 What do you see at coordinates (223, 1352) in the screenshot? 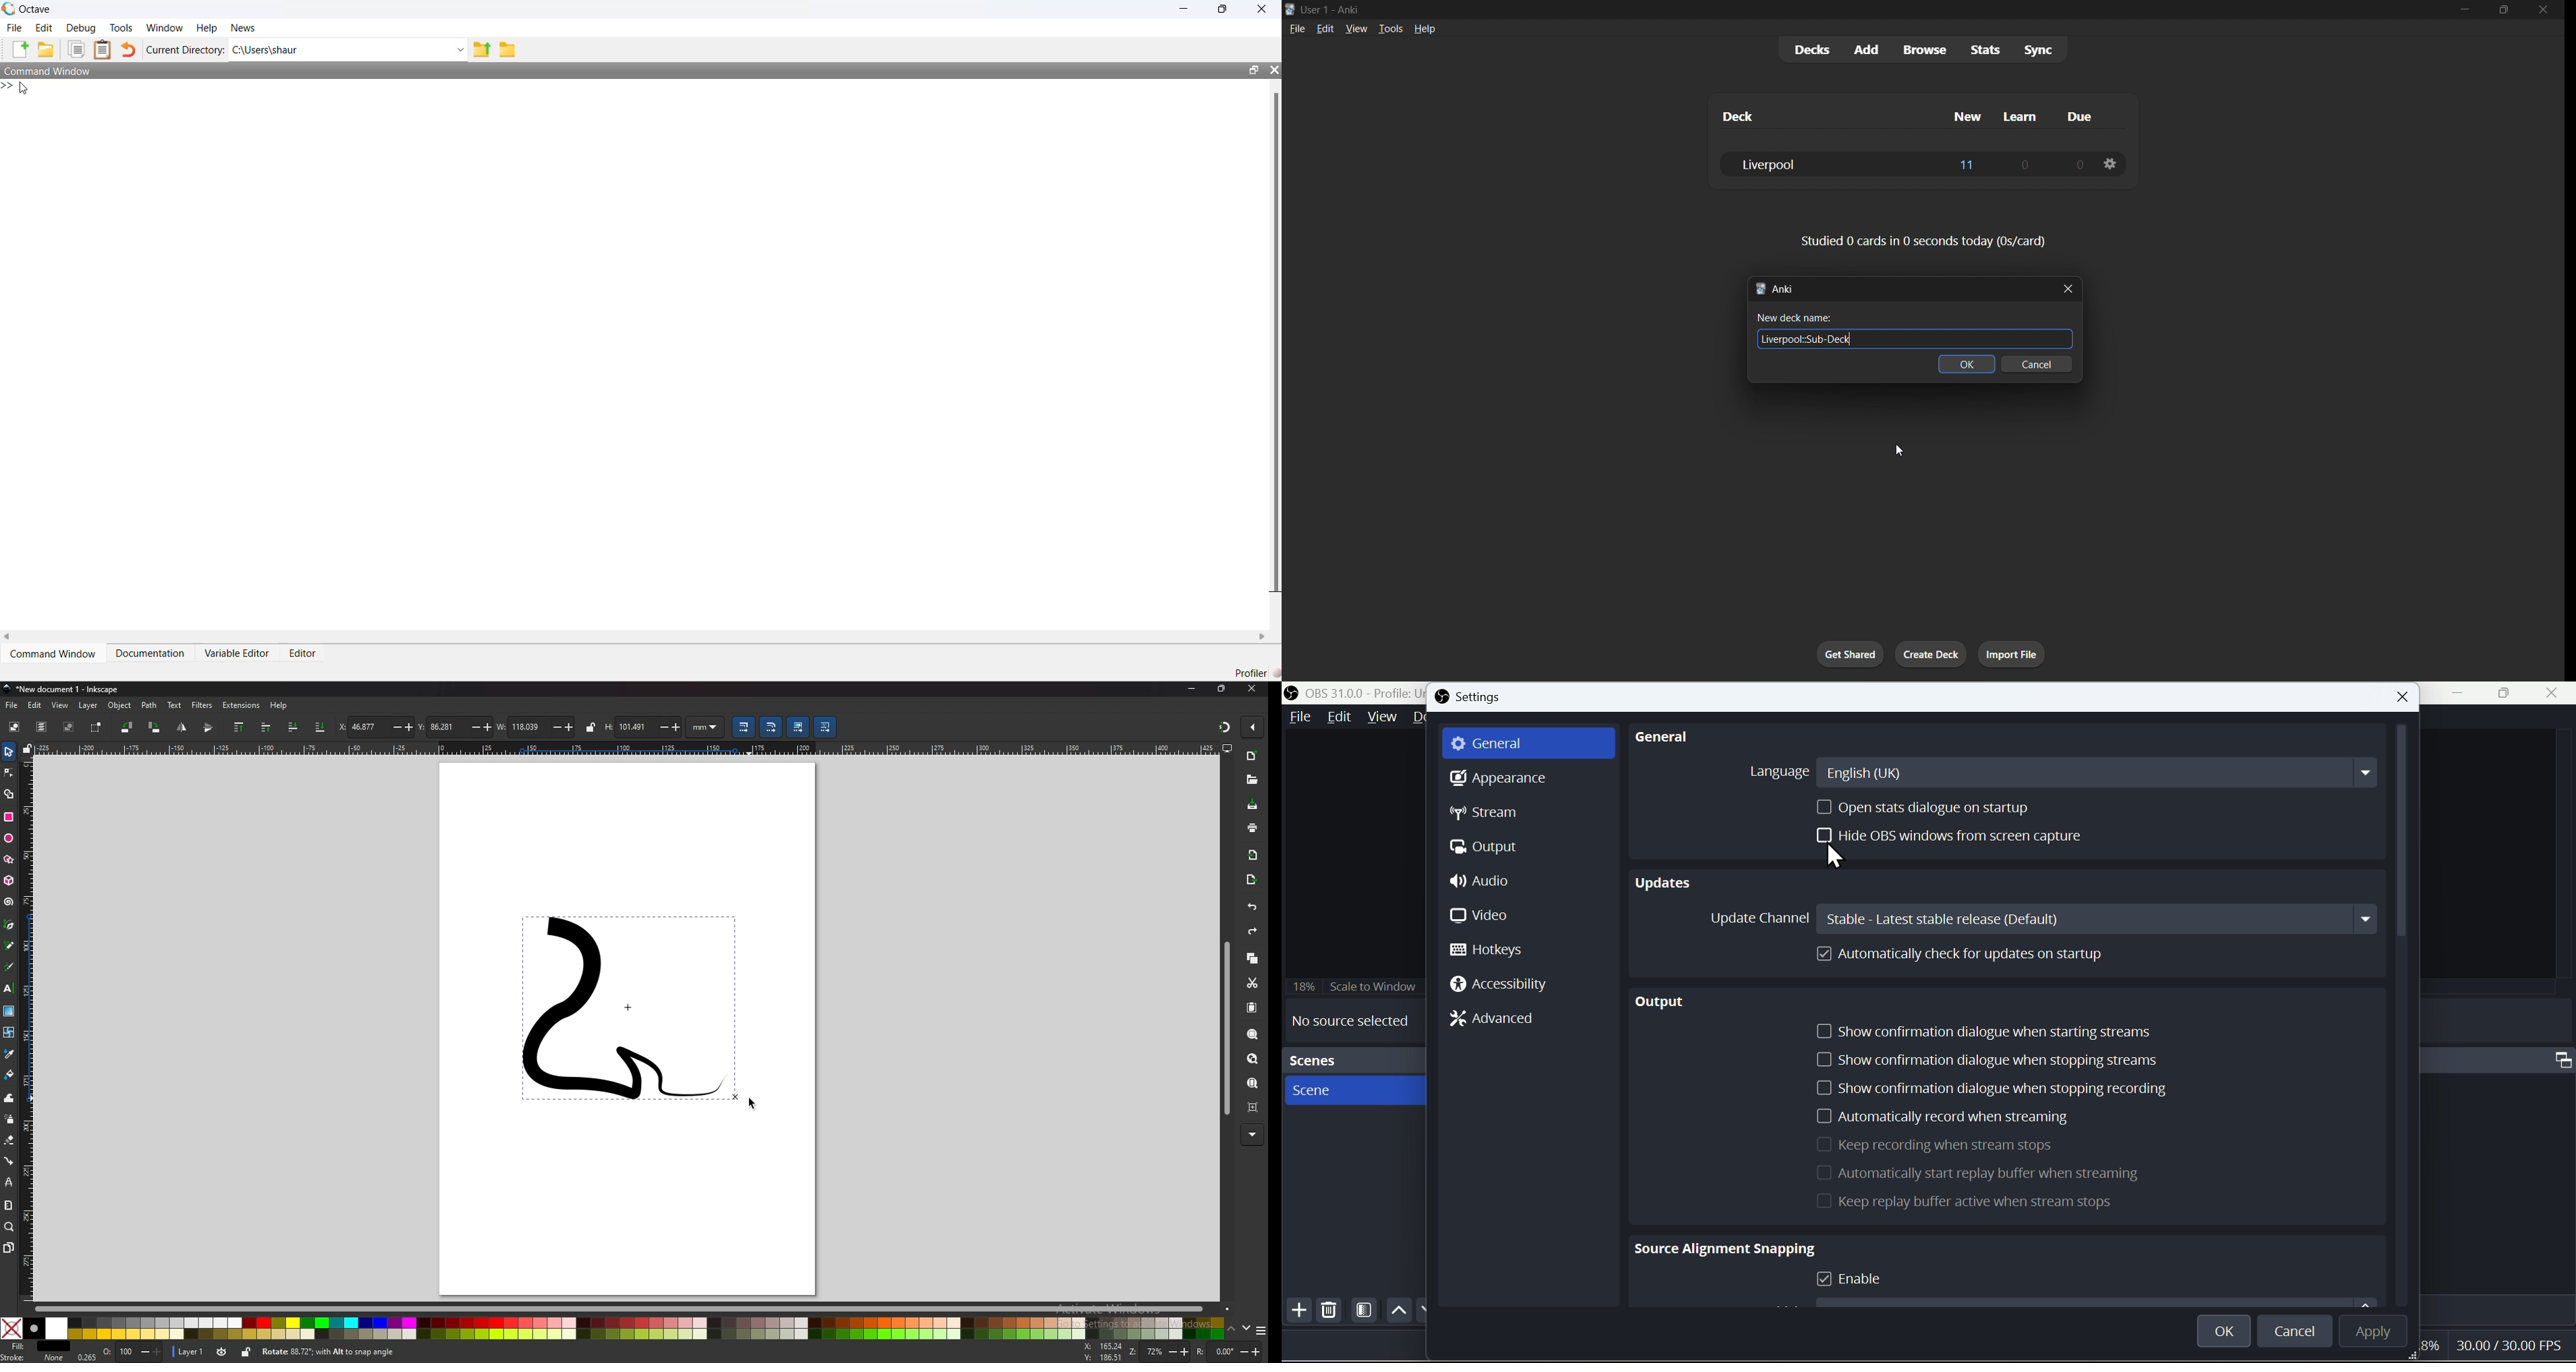
I see `toggle visibility` at bounding box center [223, 1352].